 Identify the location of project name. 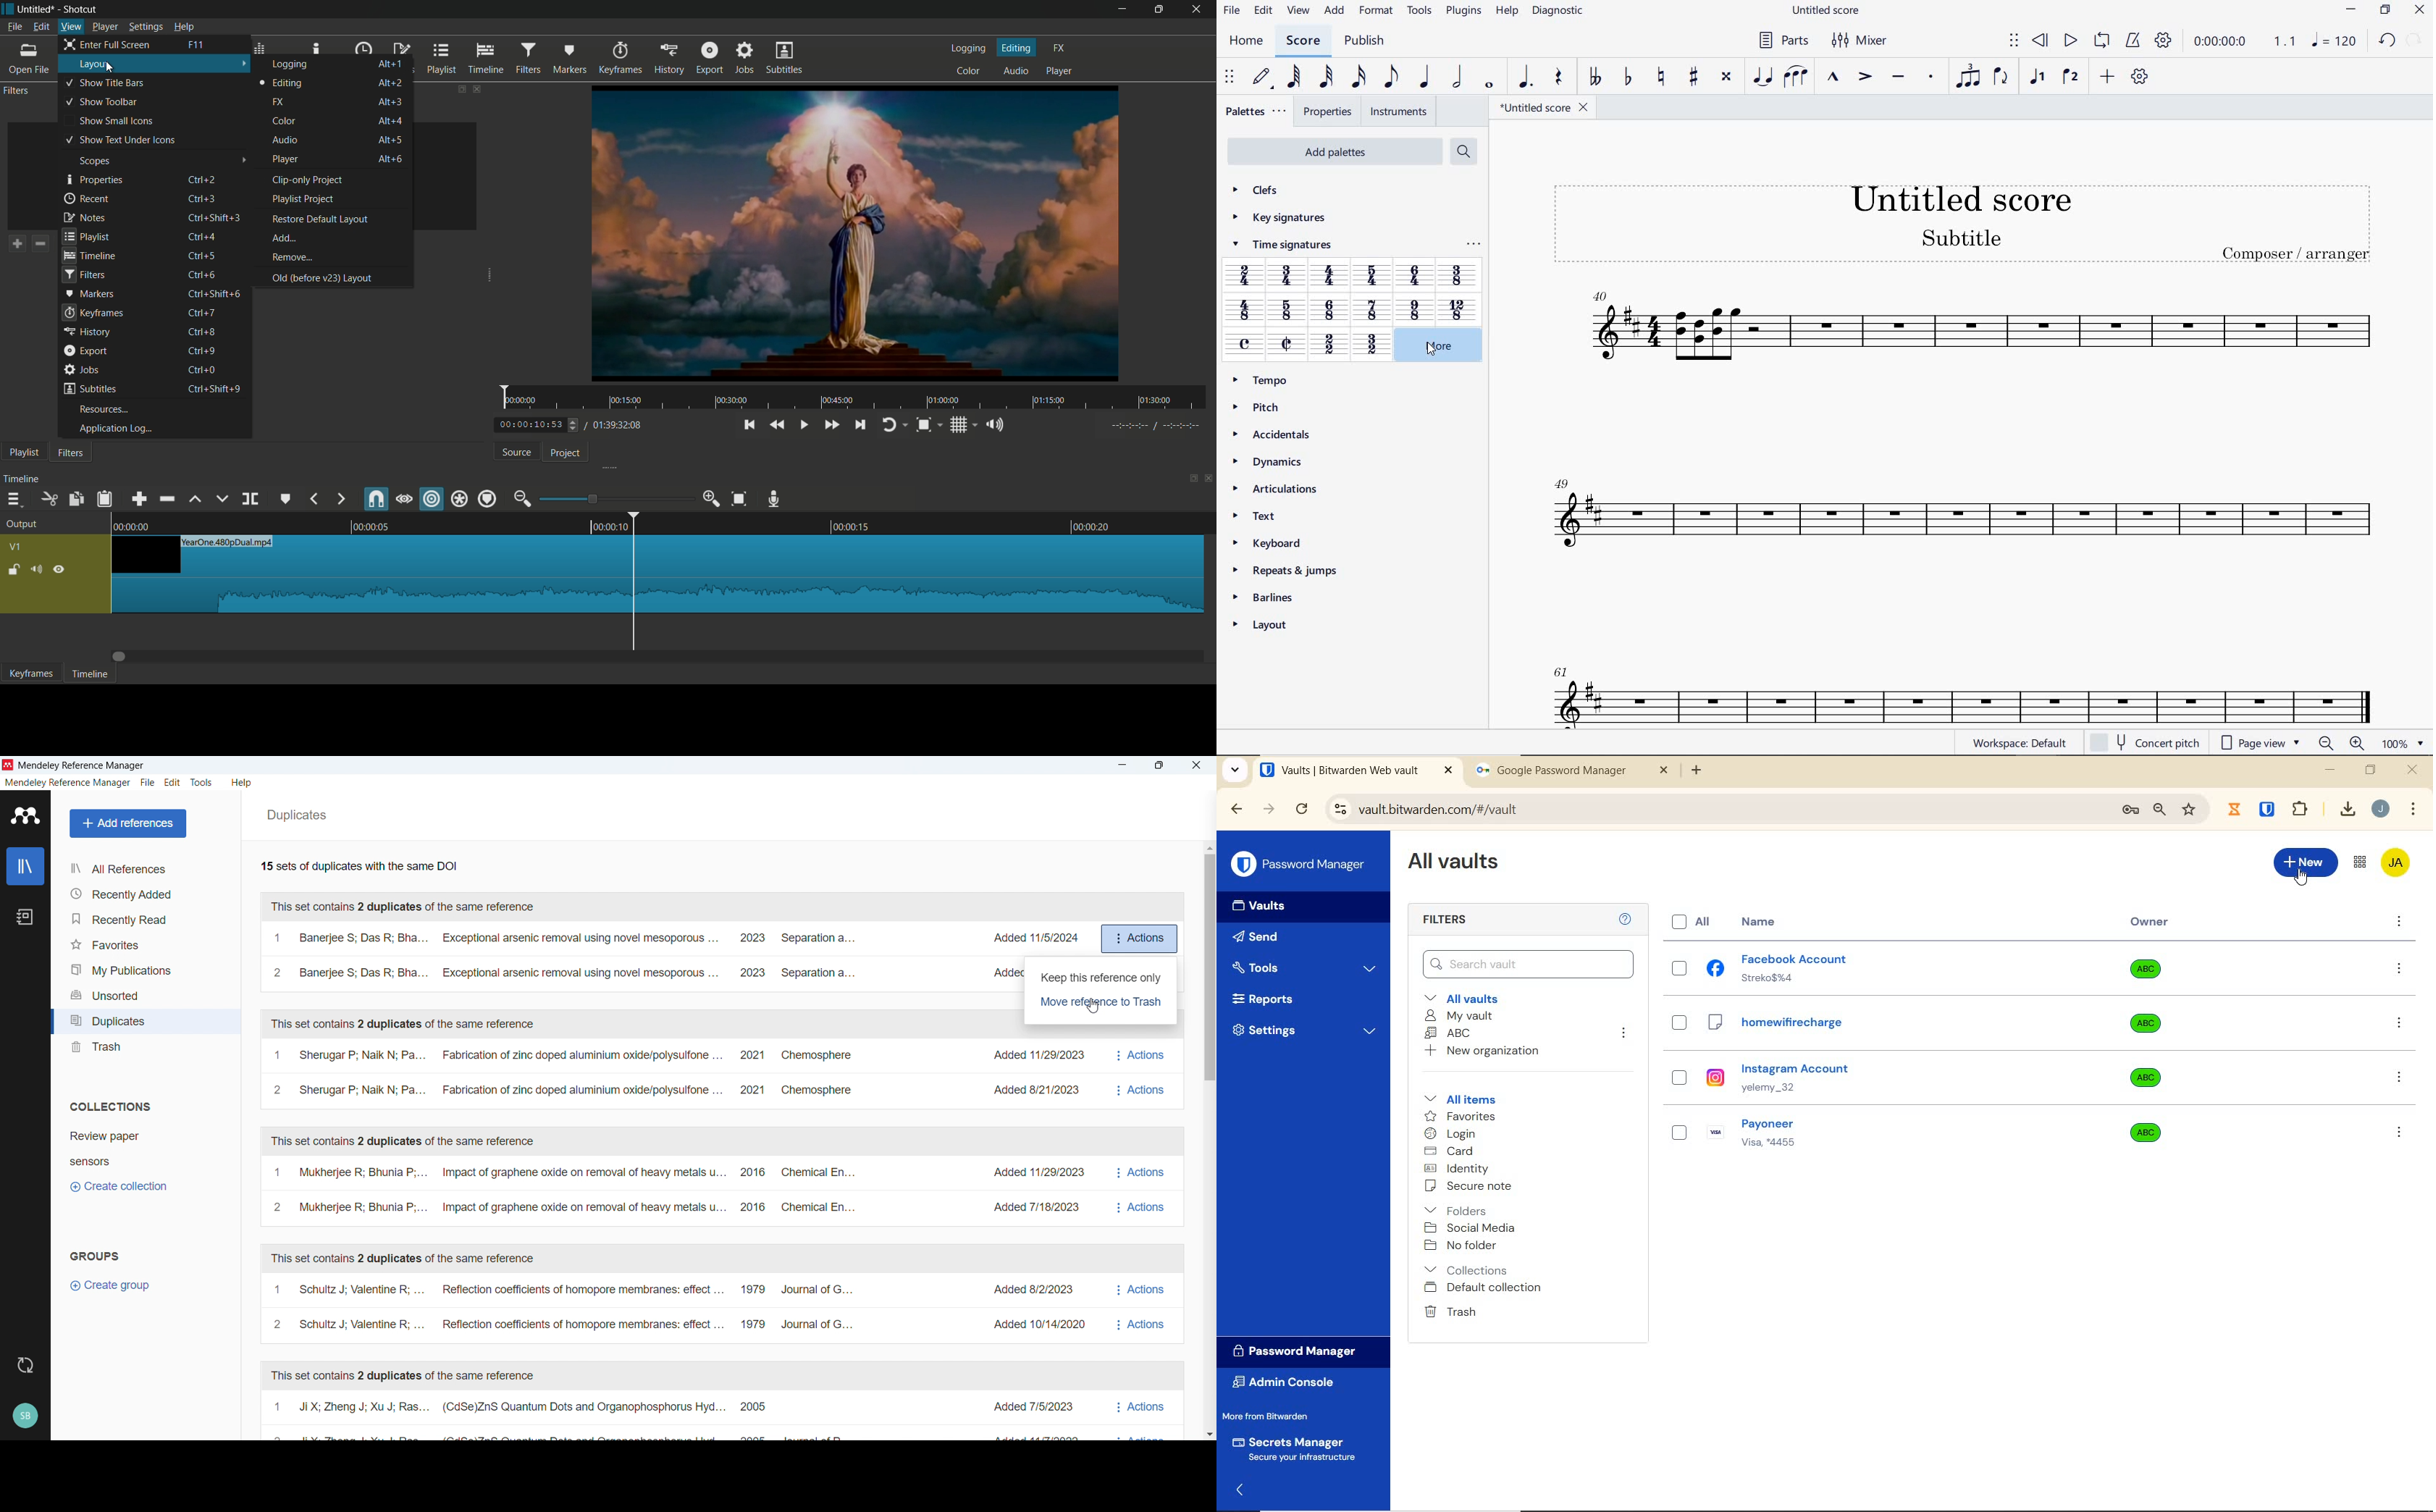
(37, 9).